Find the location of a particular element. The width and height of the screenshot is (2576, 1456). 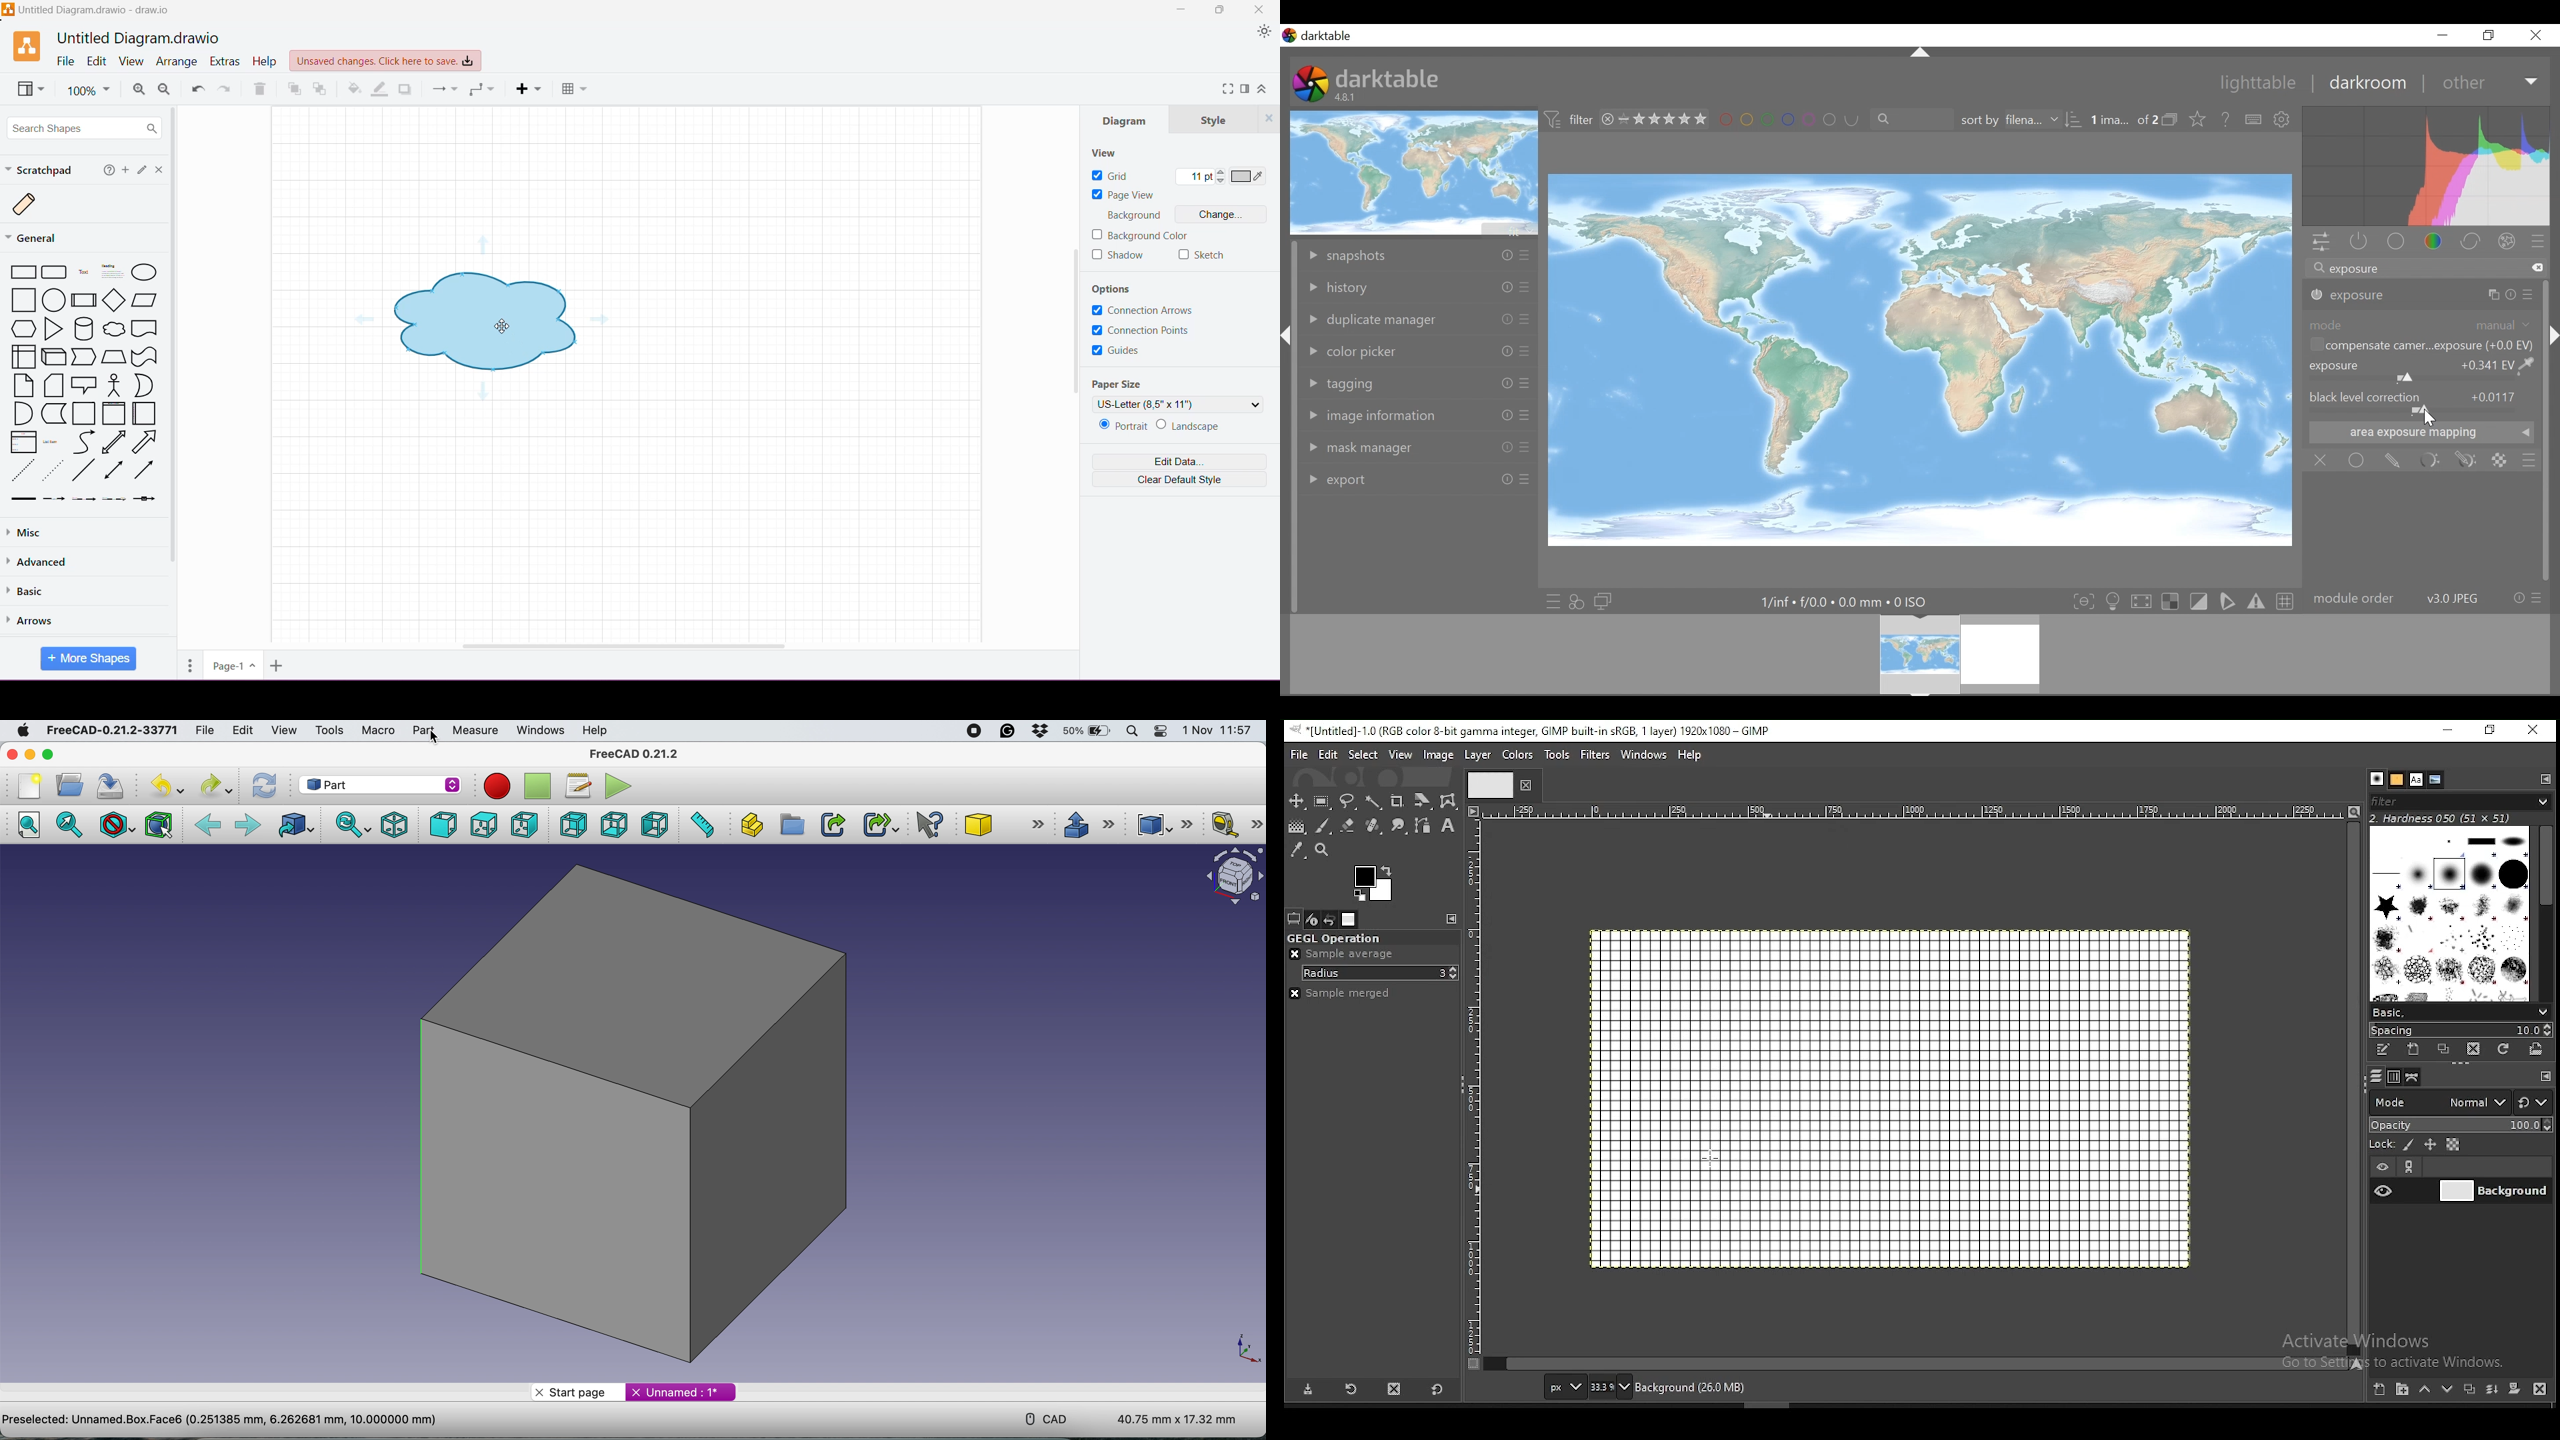

Page-1 is located at coordinates (232, 666).